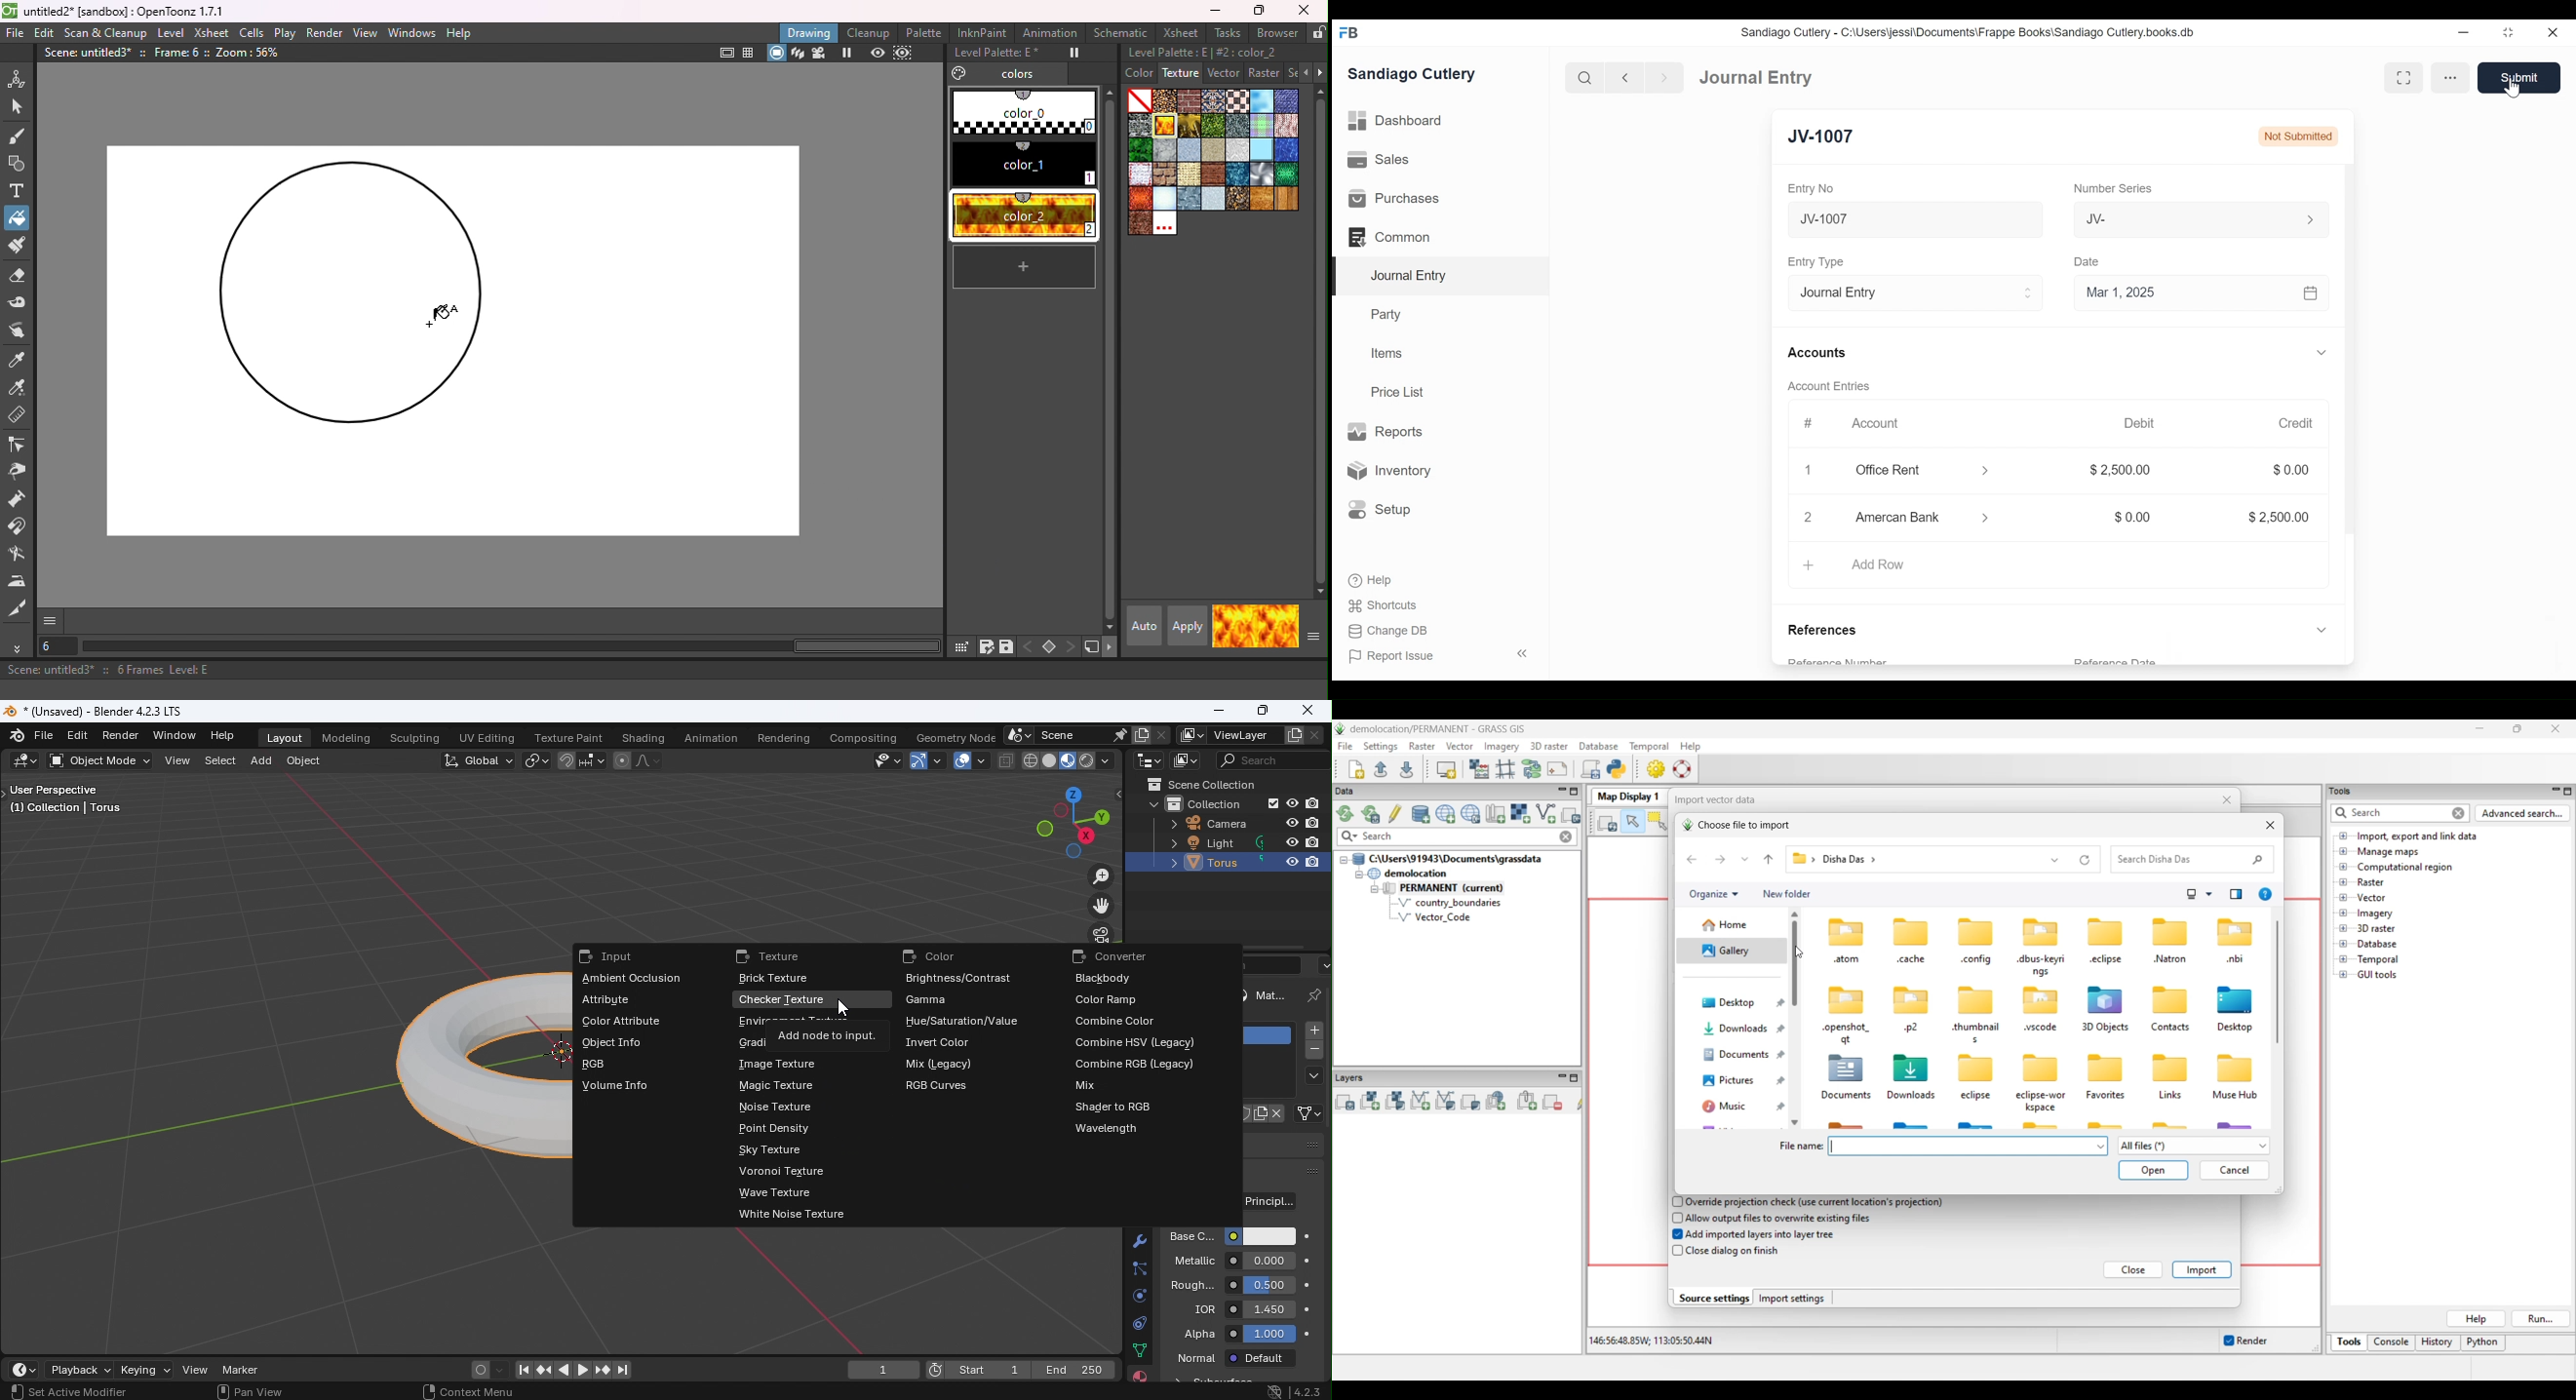 The image size is (2576, 1400). What do you see at coordinates (1262, 1114) in the screenshot?
I see `New Material` at bounding box center [1262, 1114].